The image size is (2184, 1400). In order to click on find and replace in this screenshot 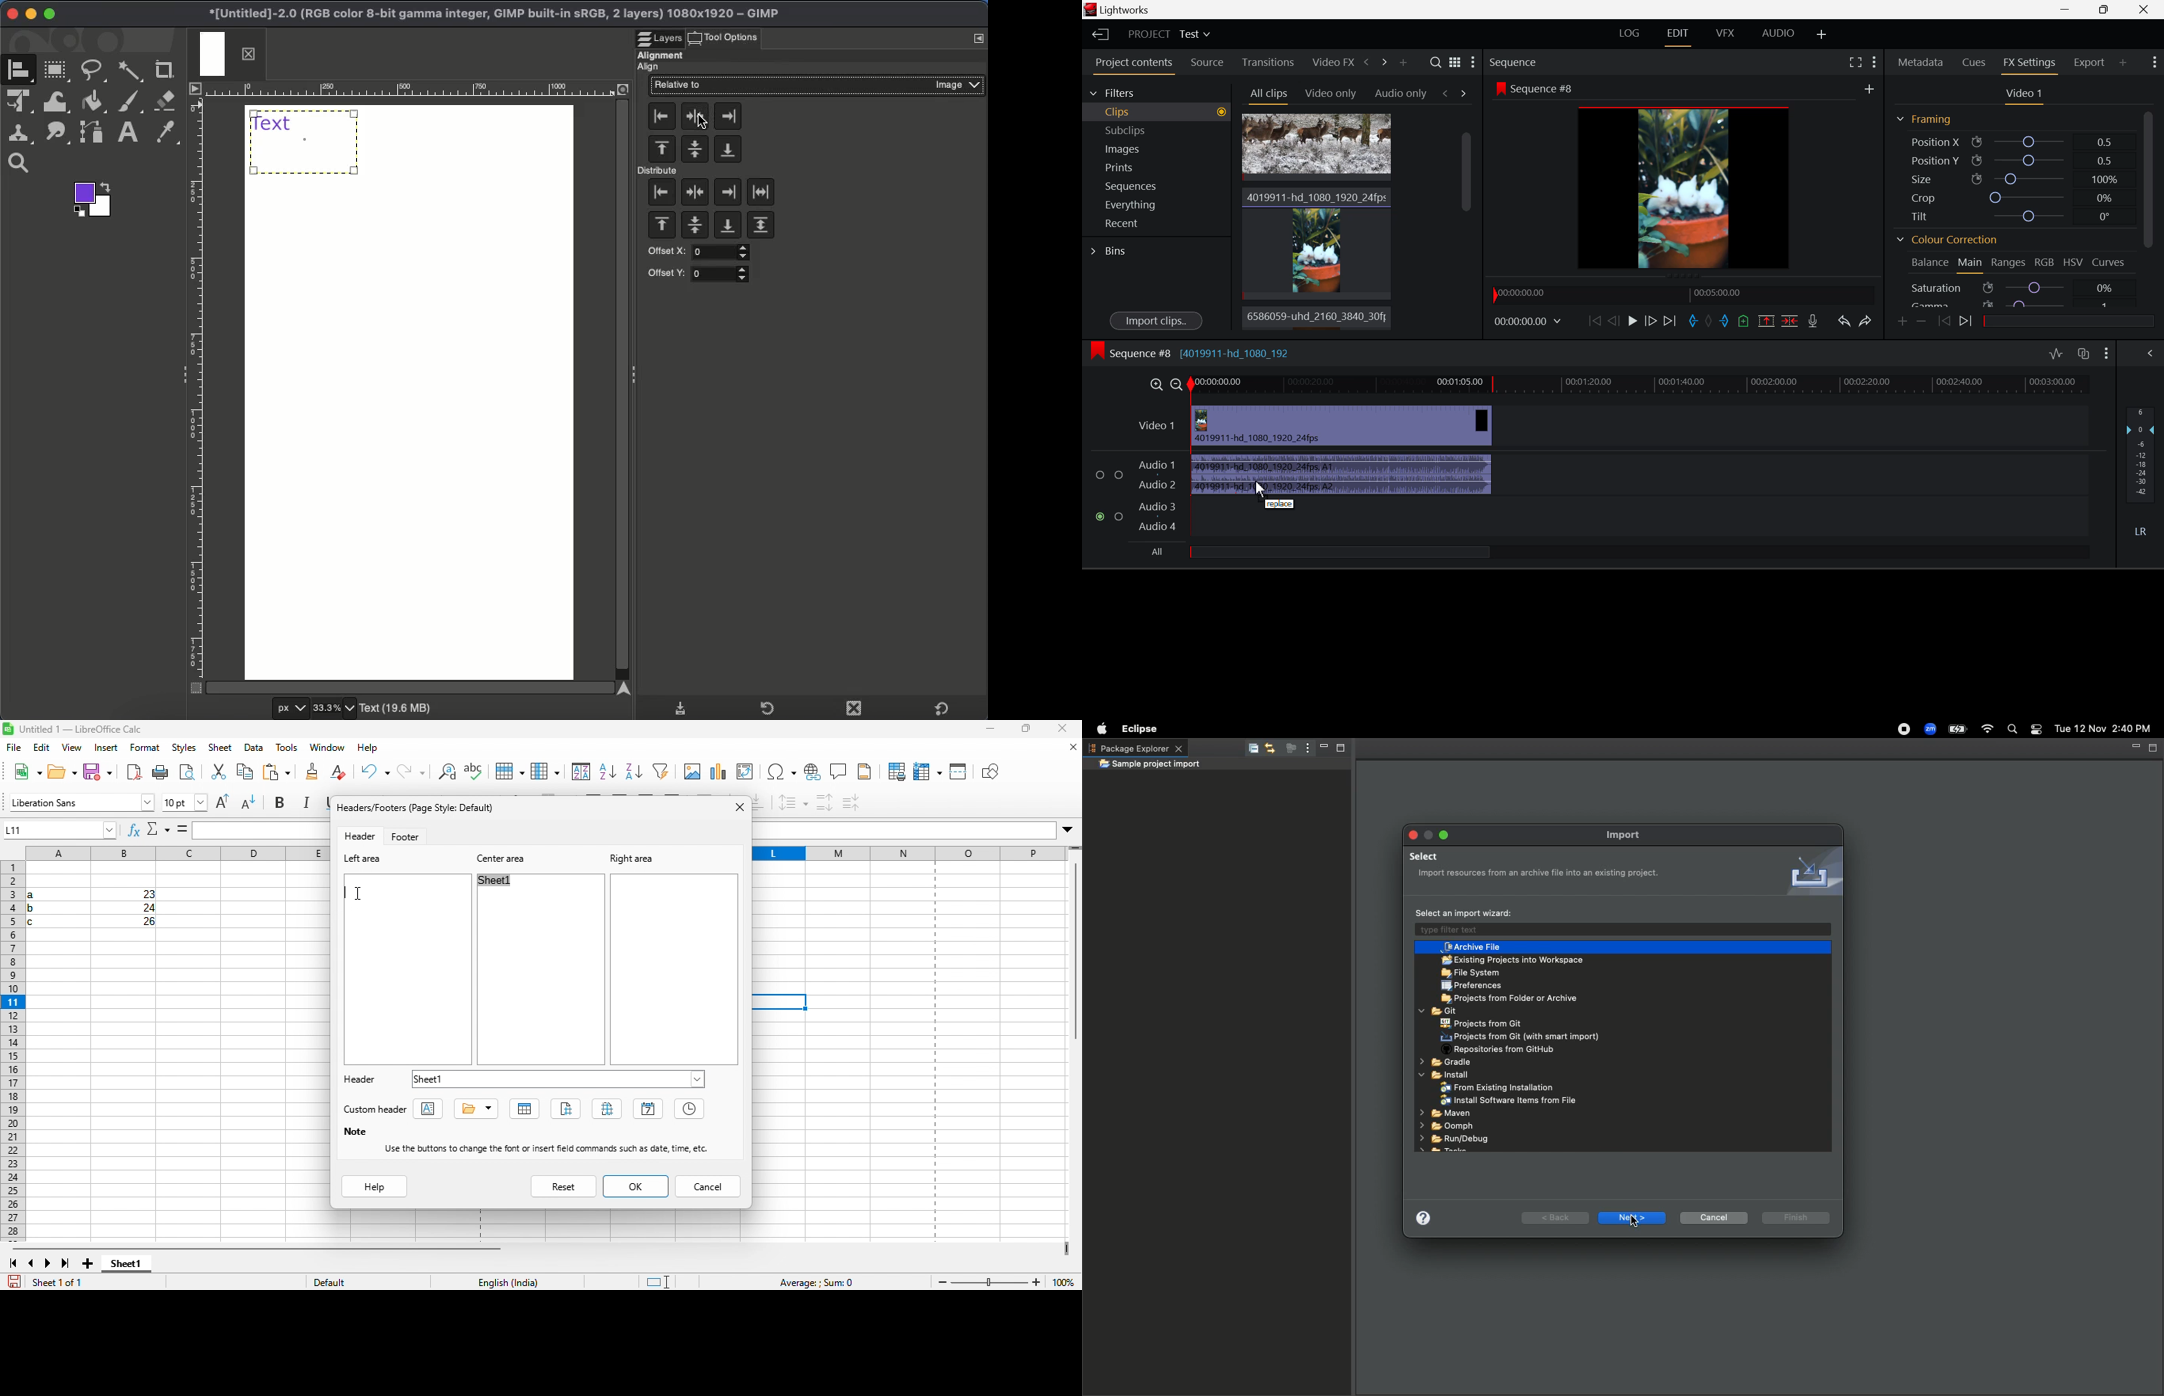, I will do `click(412, 773)`.